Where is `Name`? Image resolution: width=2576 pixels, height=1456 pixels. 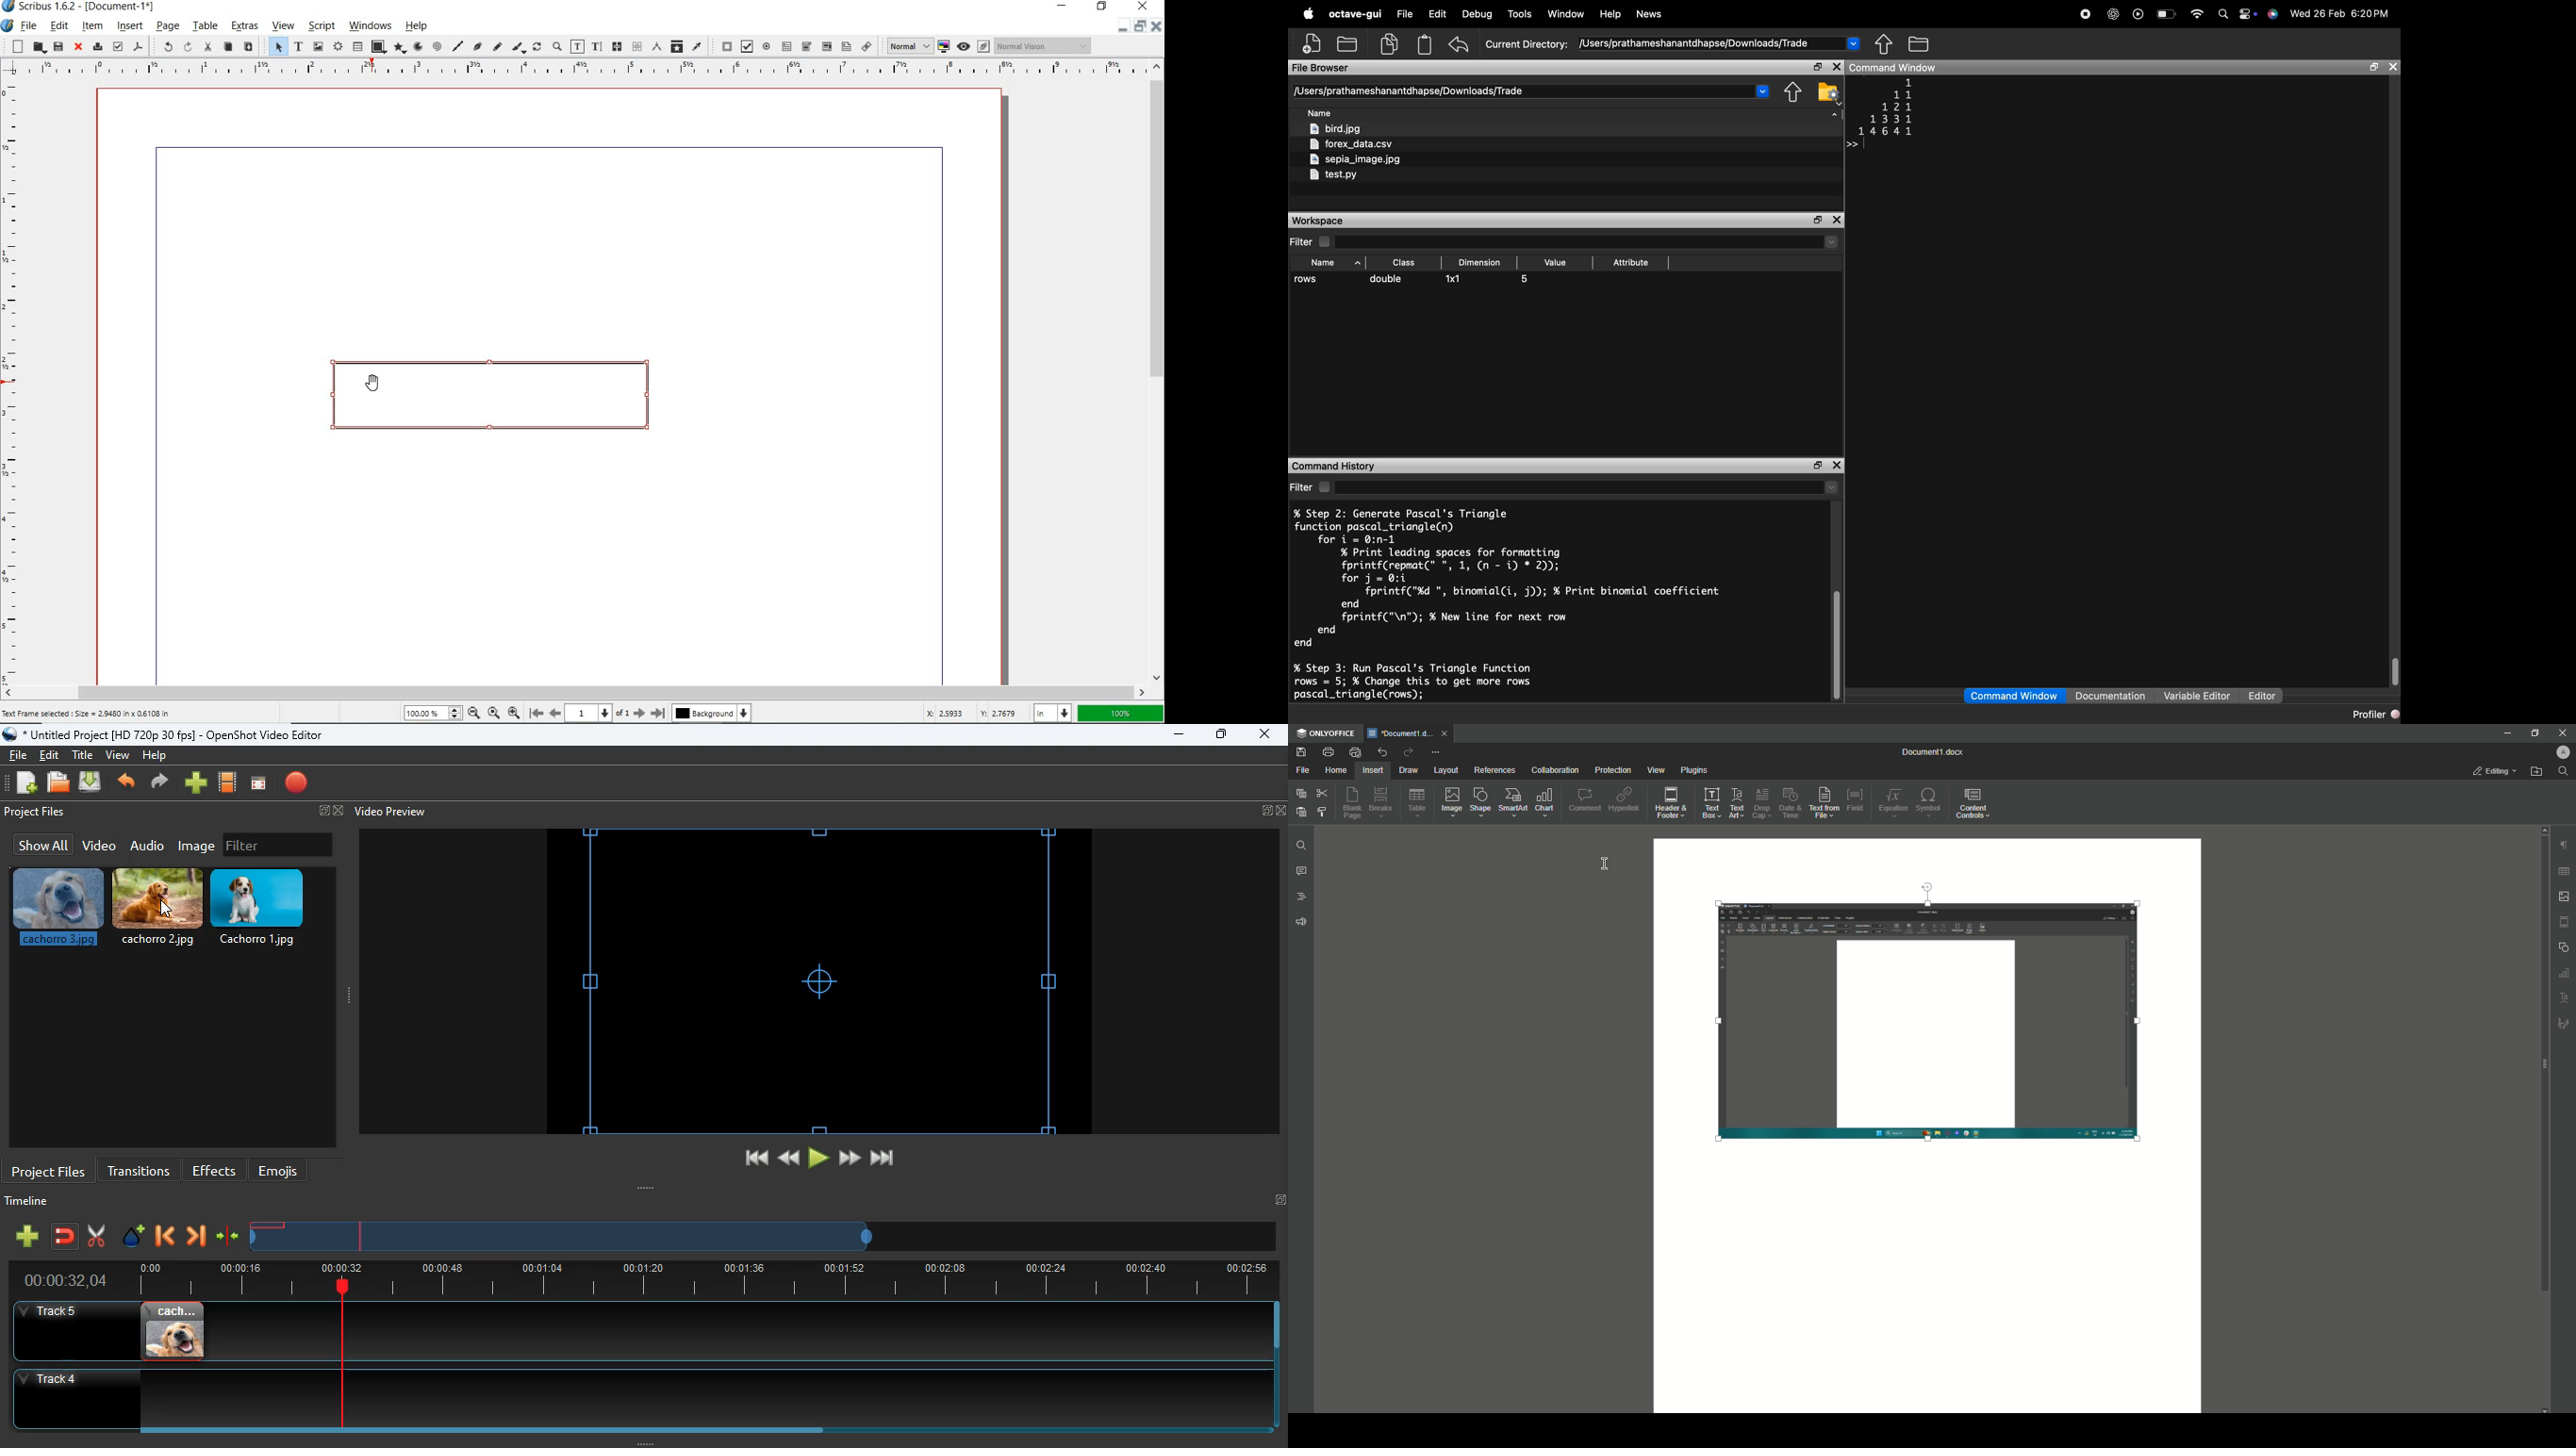
Name is located at coordinates (1321, 114).